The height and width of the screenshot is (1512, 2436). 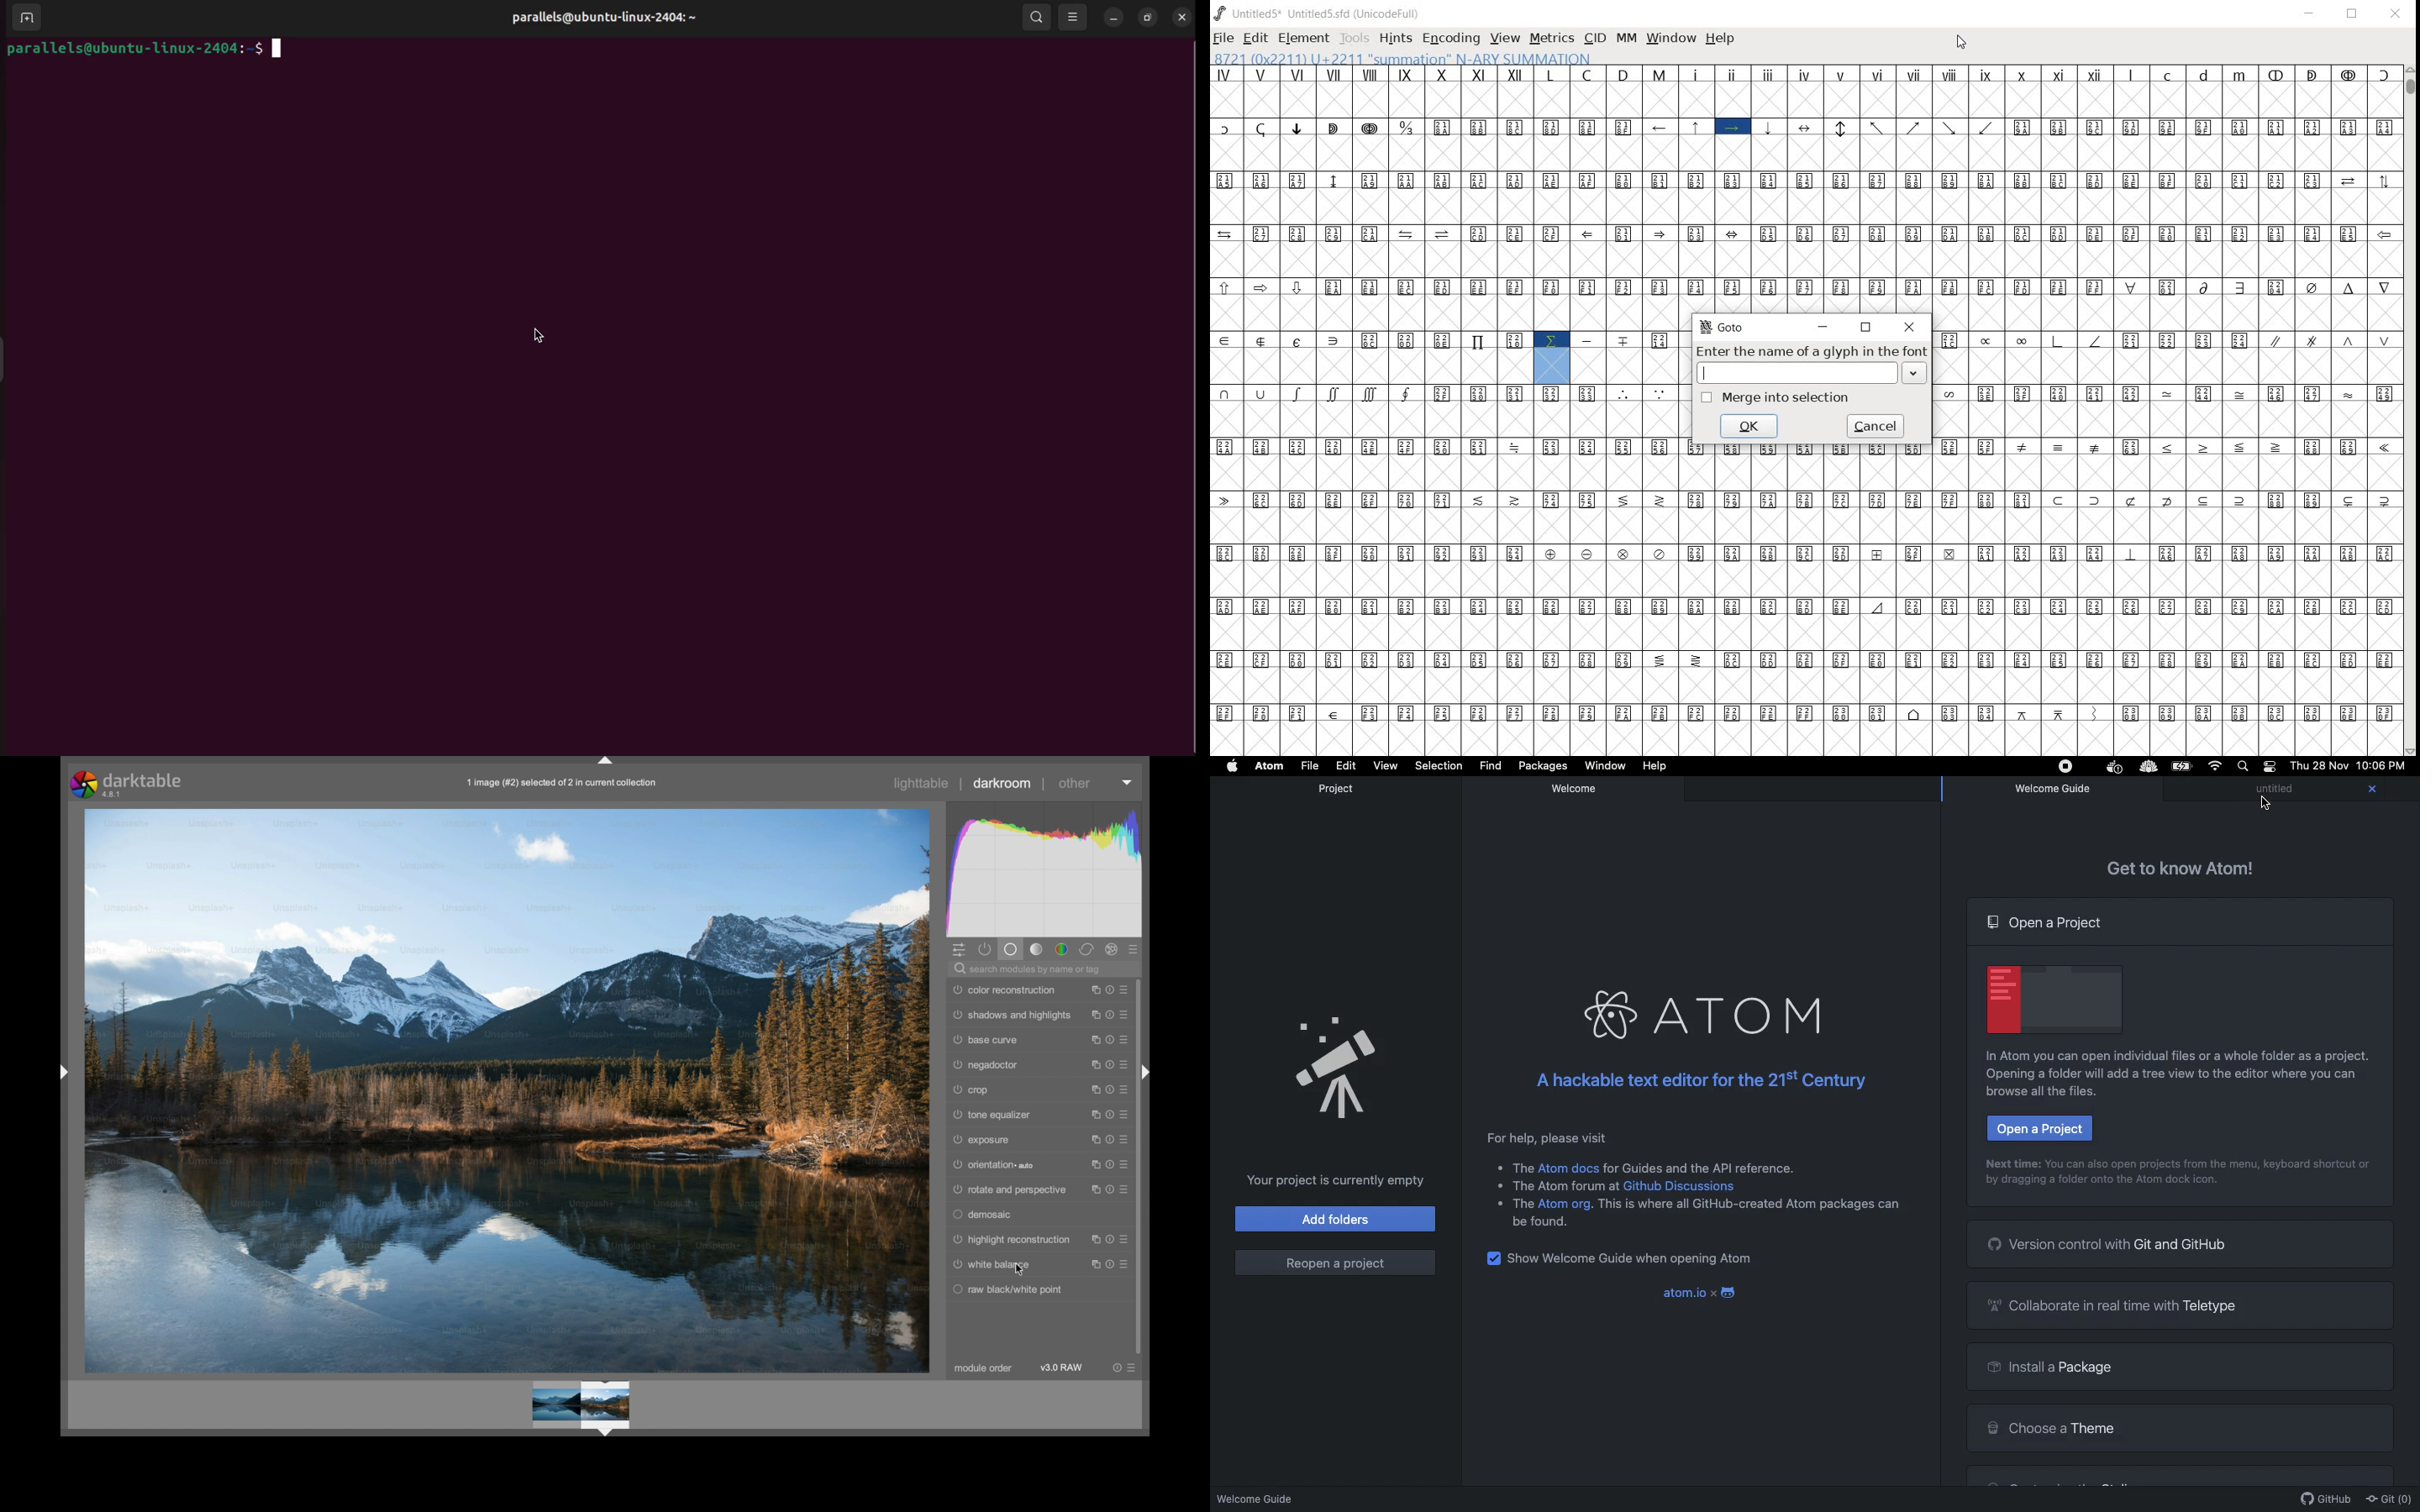 I want to click on atom.io, so click(x=1675, y=1292).